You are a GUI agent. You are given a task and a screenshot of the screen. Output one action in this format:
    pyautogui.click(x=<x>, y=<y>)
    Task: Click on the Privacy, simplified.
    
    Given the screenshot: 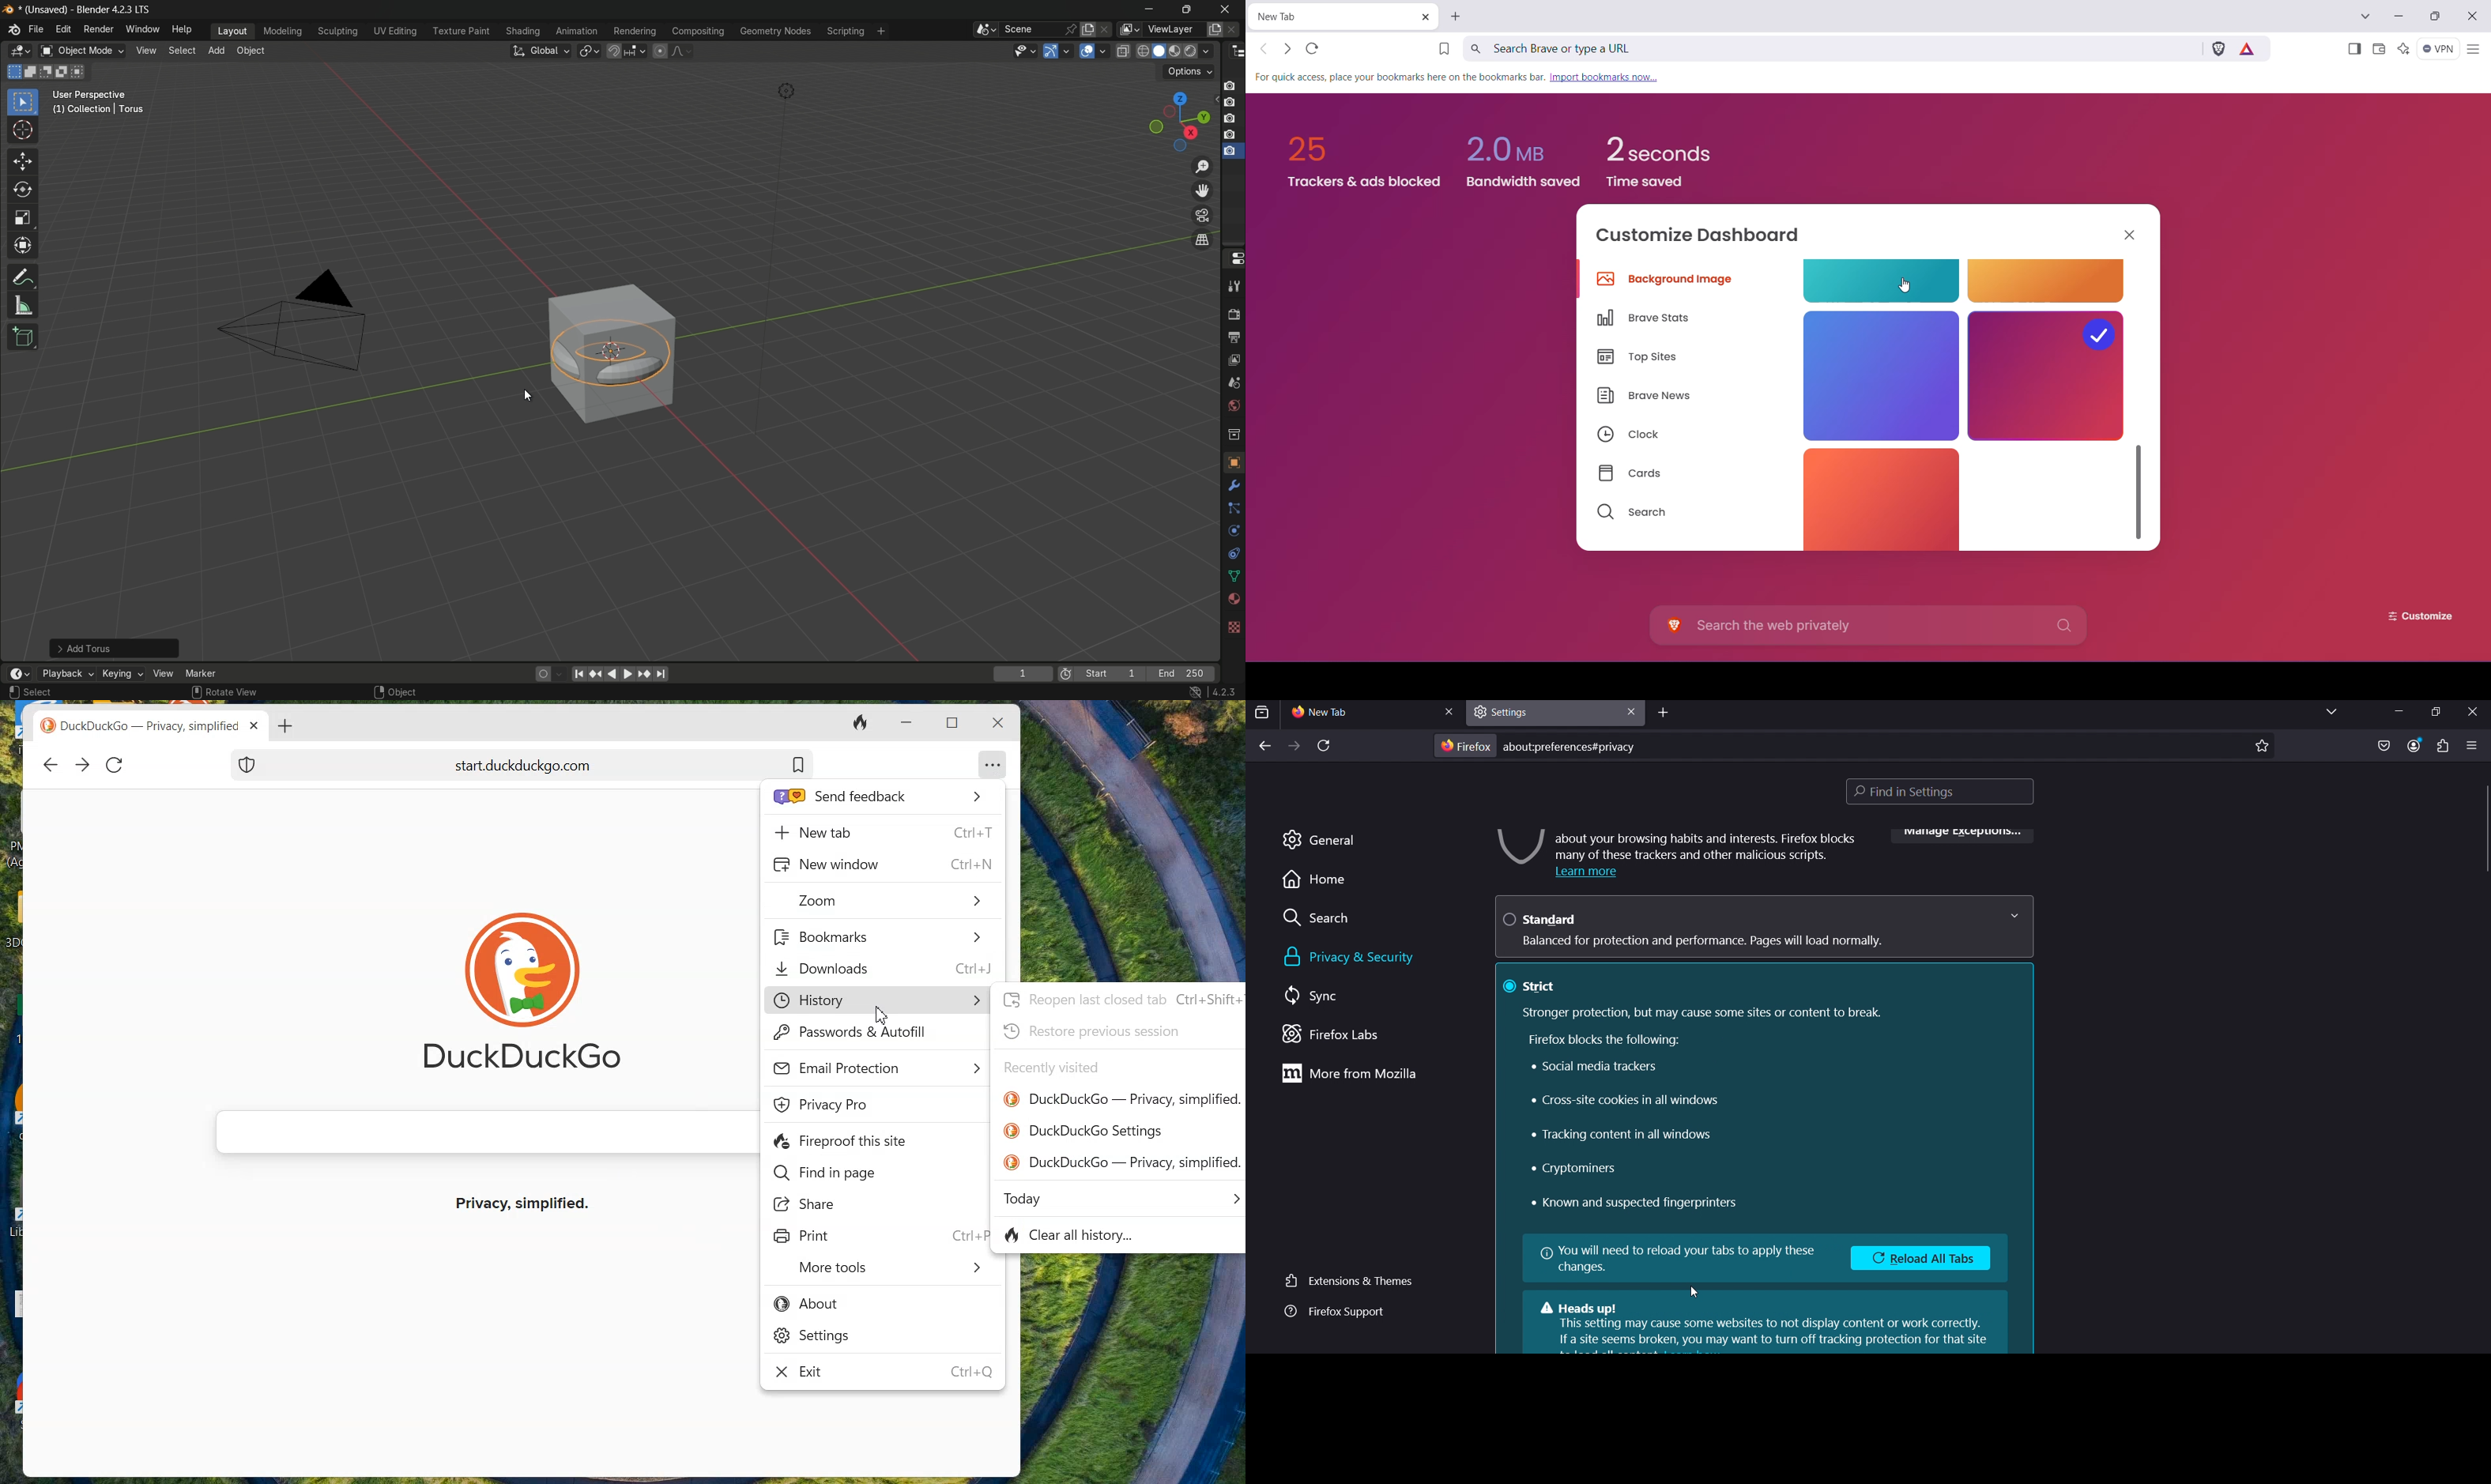 What is the action you would take?
    pyautogui.click(x=526, y=1207)
    